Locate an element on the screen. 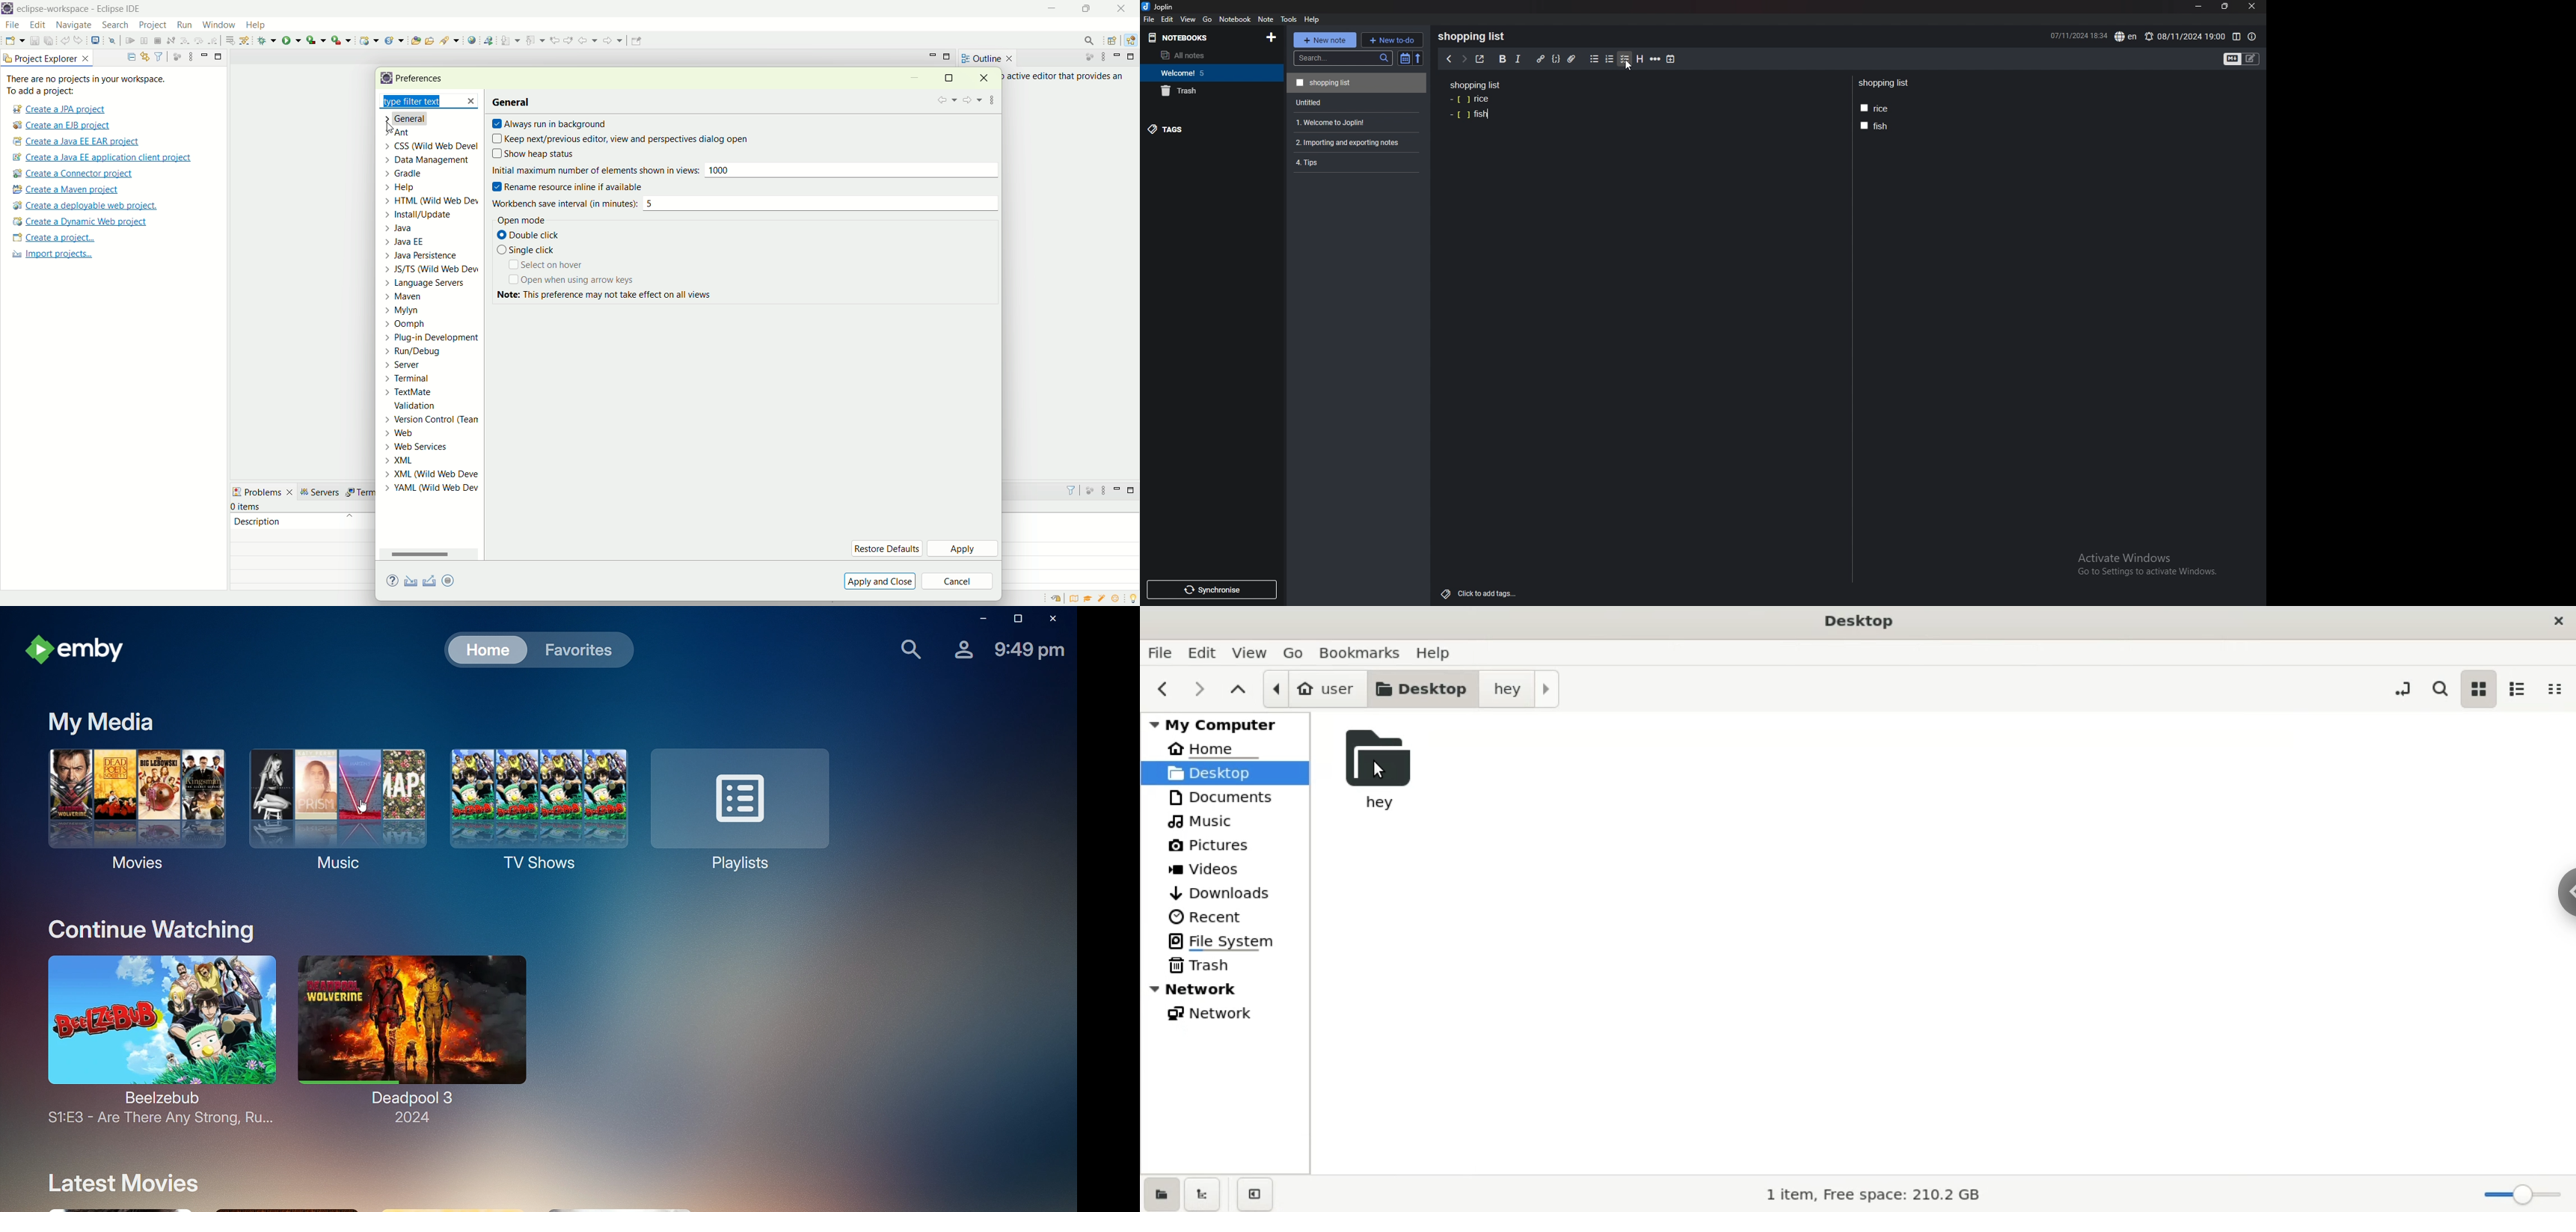 The image size is (2576, 1232).  active editor that provides an outline is located at coordinates (1067, 77).